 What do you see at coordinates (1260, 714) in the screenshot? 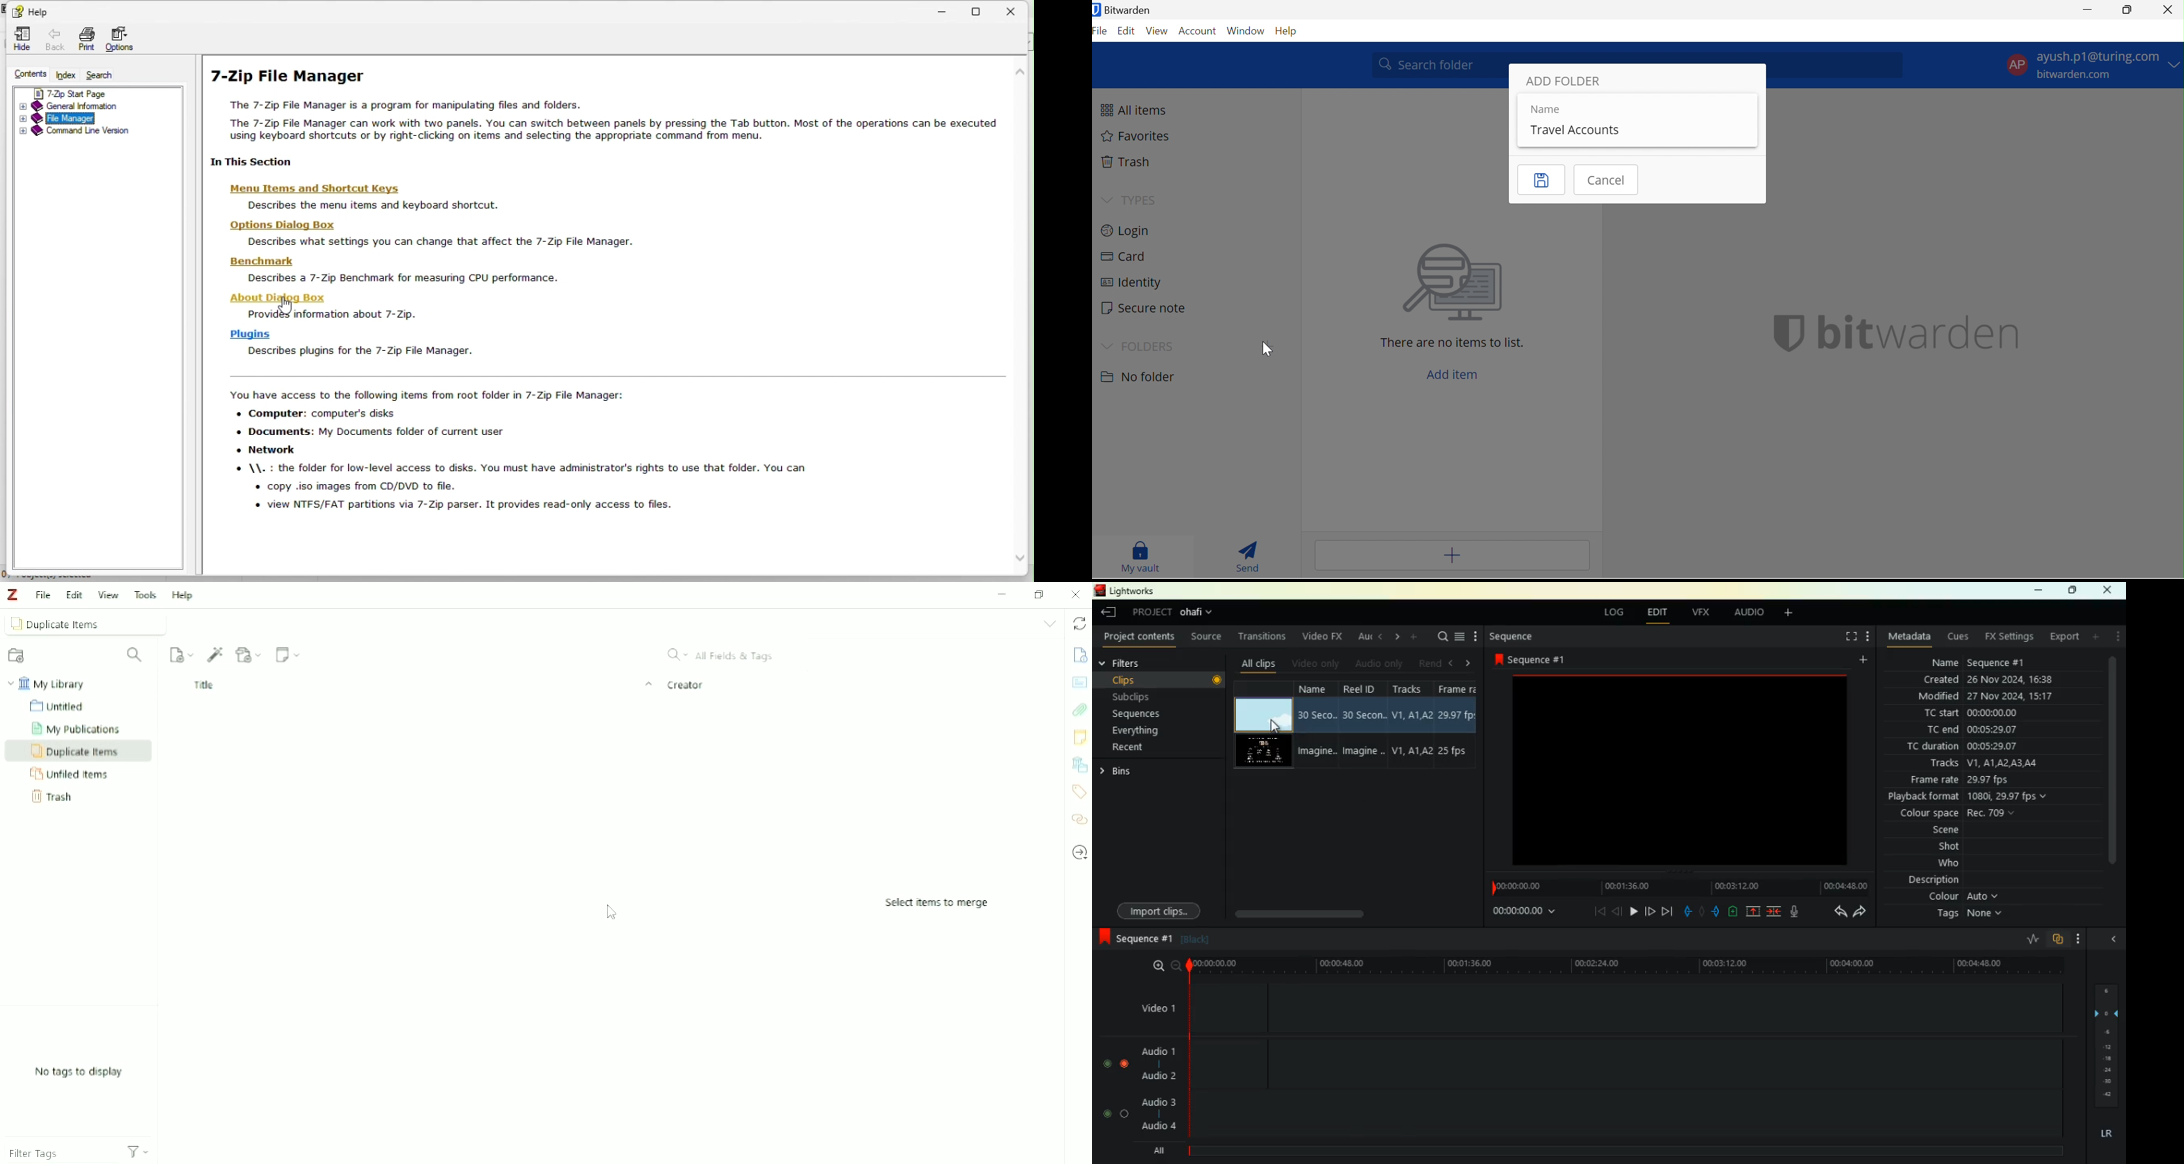
I see `video` at bounding box center [1260, 714].